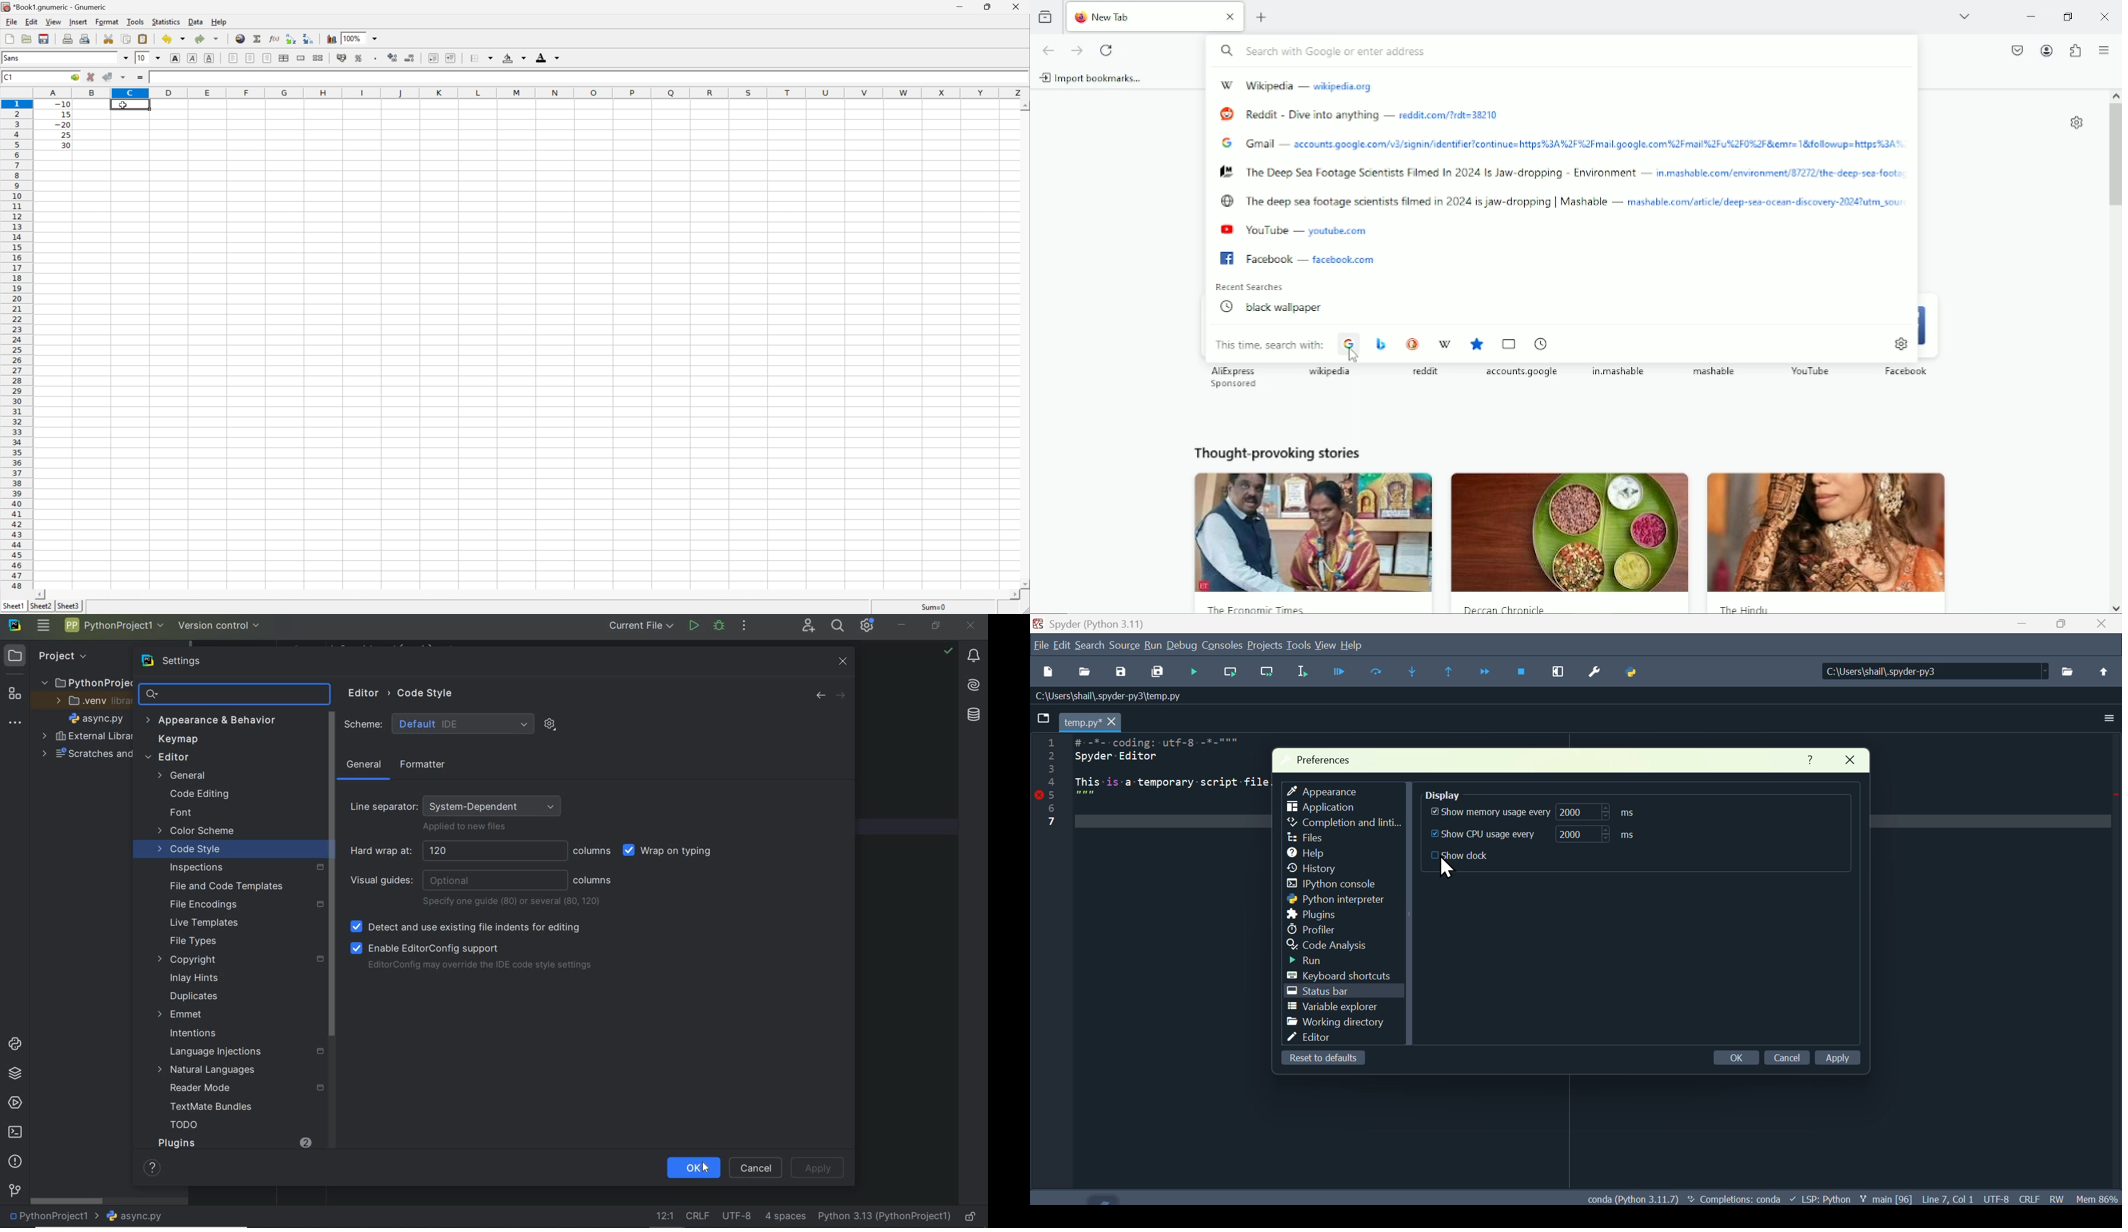 The height and width of the screenshot is (1232, 2128). Describe the element at coordinates (13, 58) in the screenshot. I see `Sans` at that location.